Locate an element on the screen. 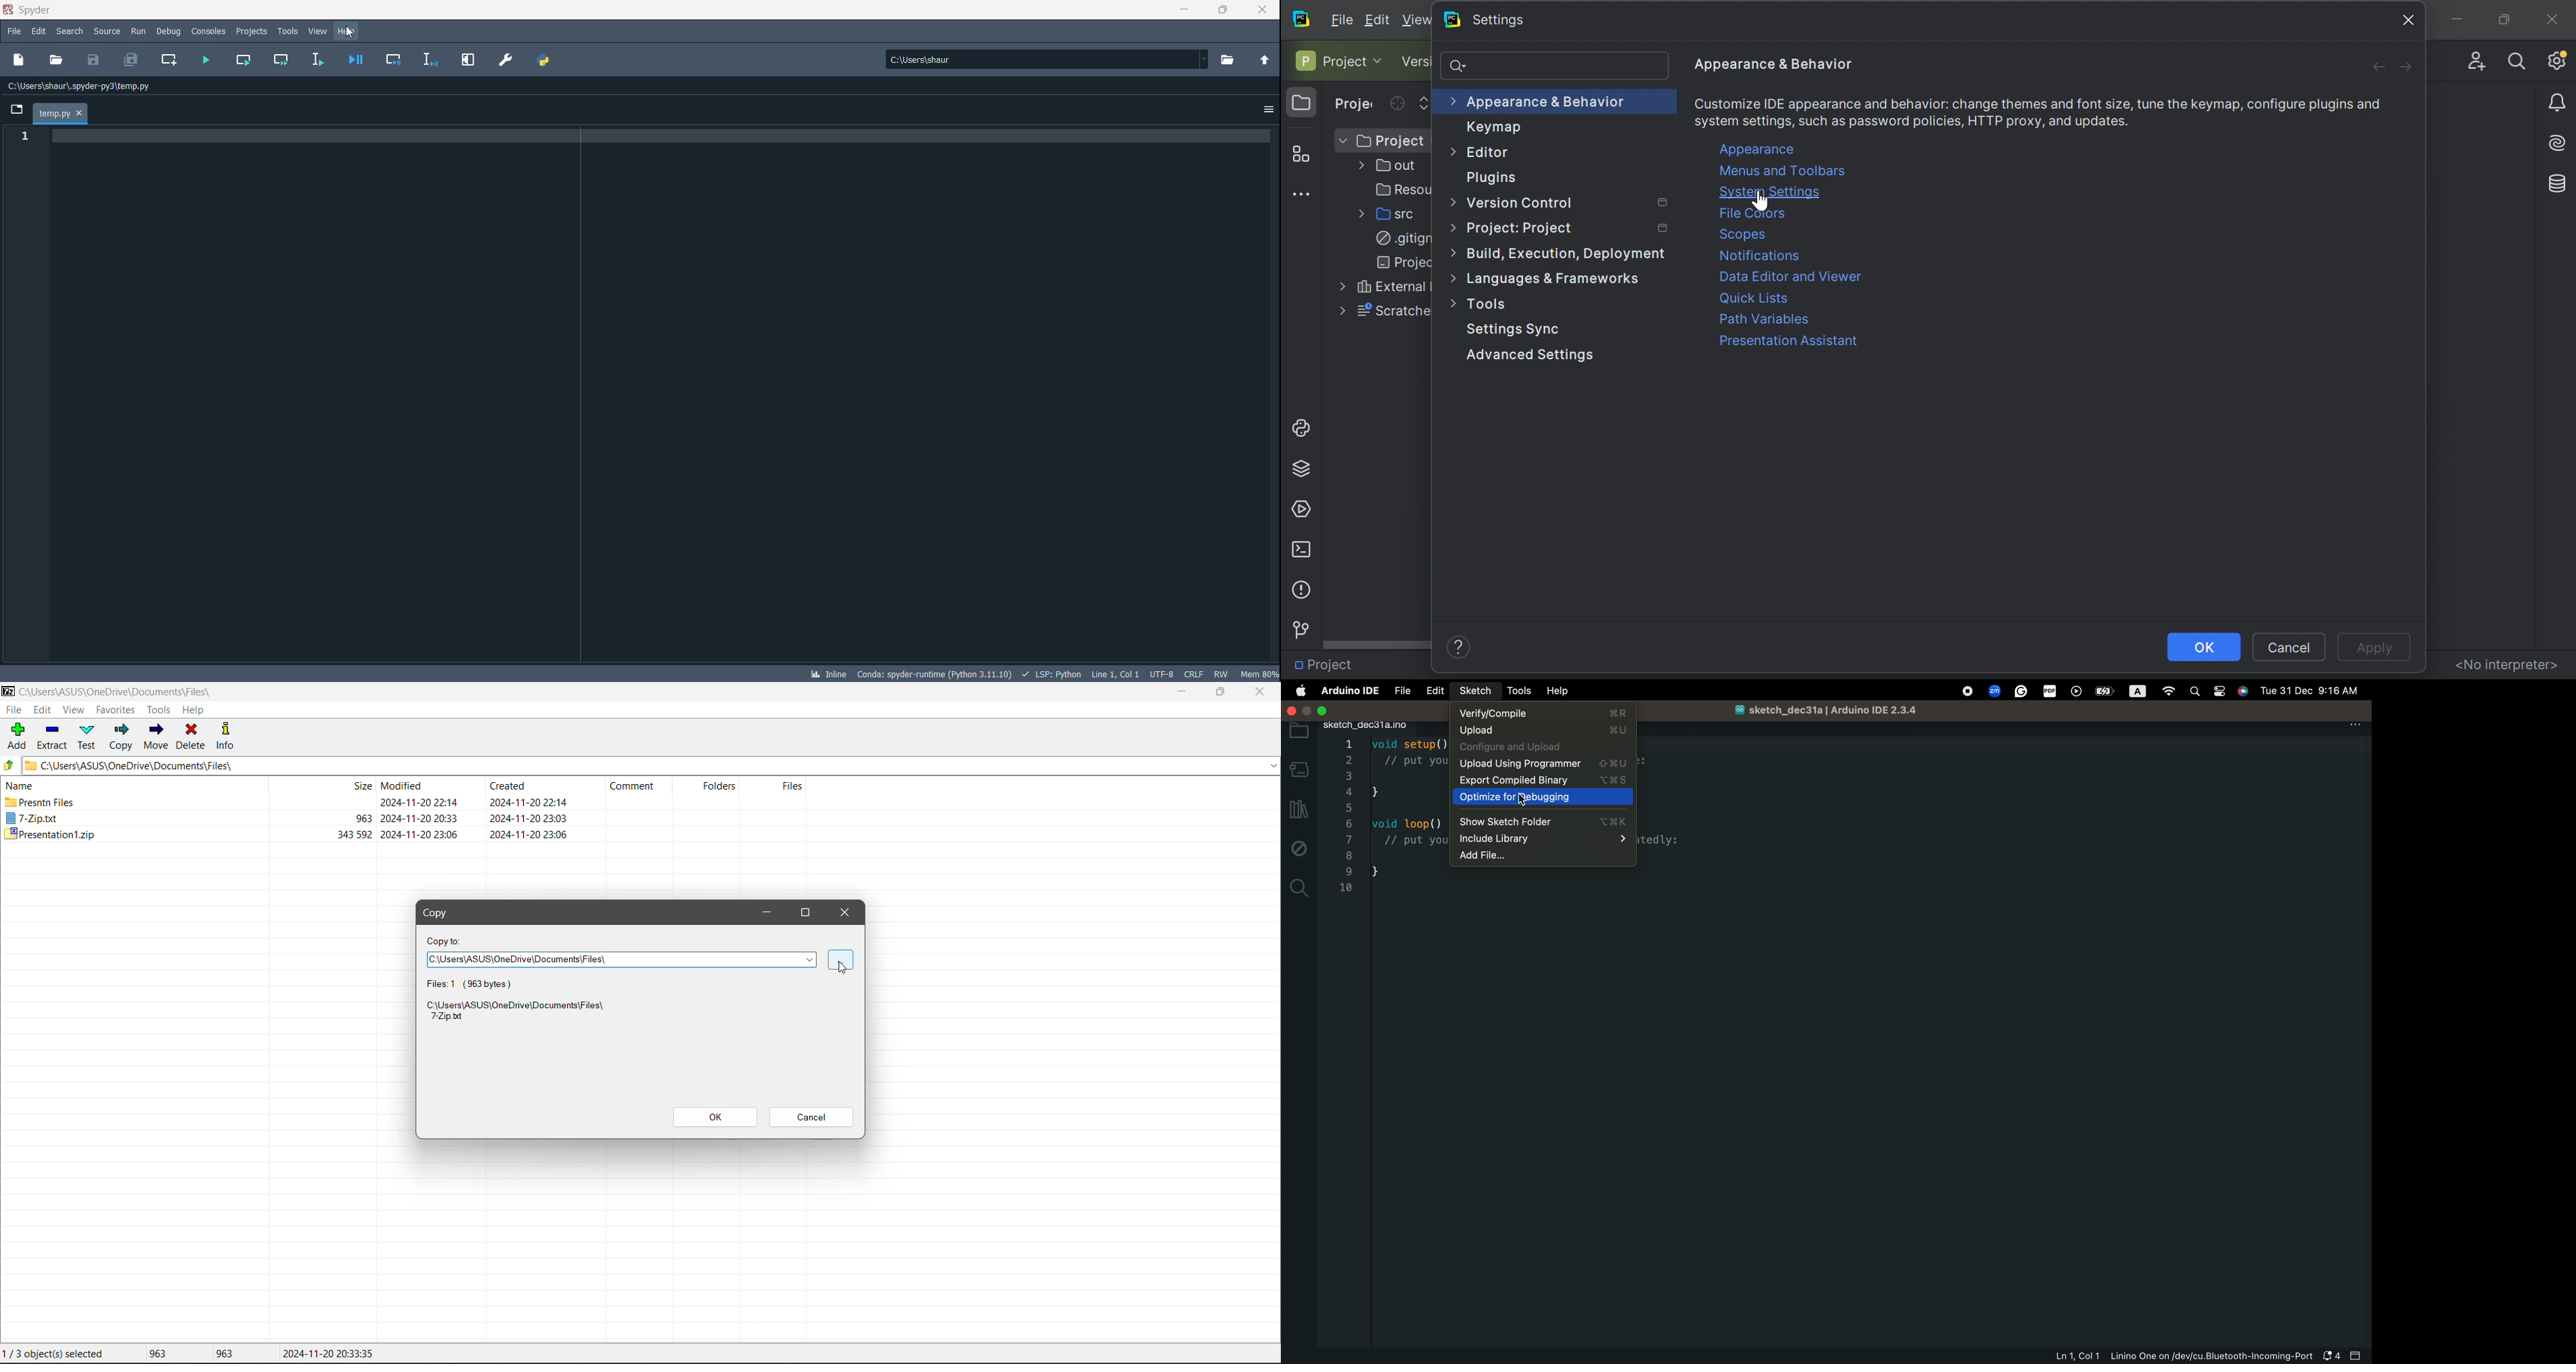 This screenshot has width=2576, height=1372. debug file is located at coordinates (355, 61).